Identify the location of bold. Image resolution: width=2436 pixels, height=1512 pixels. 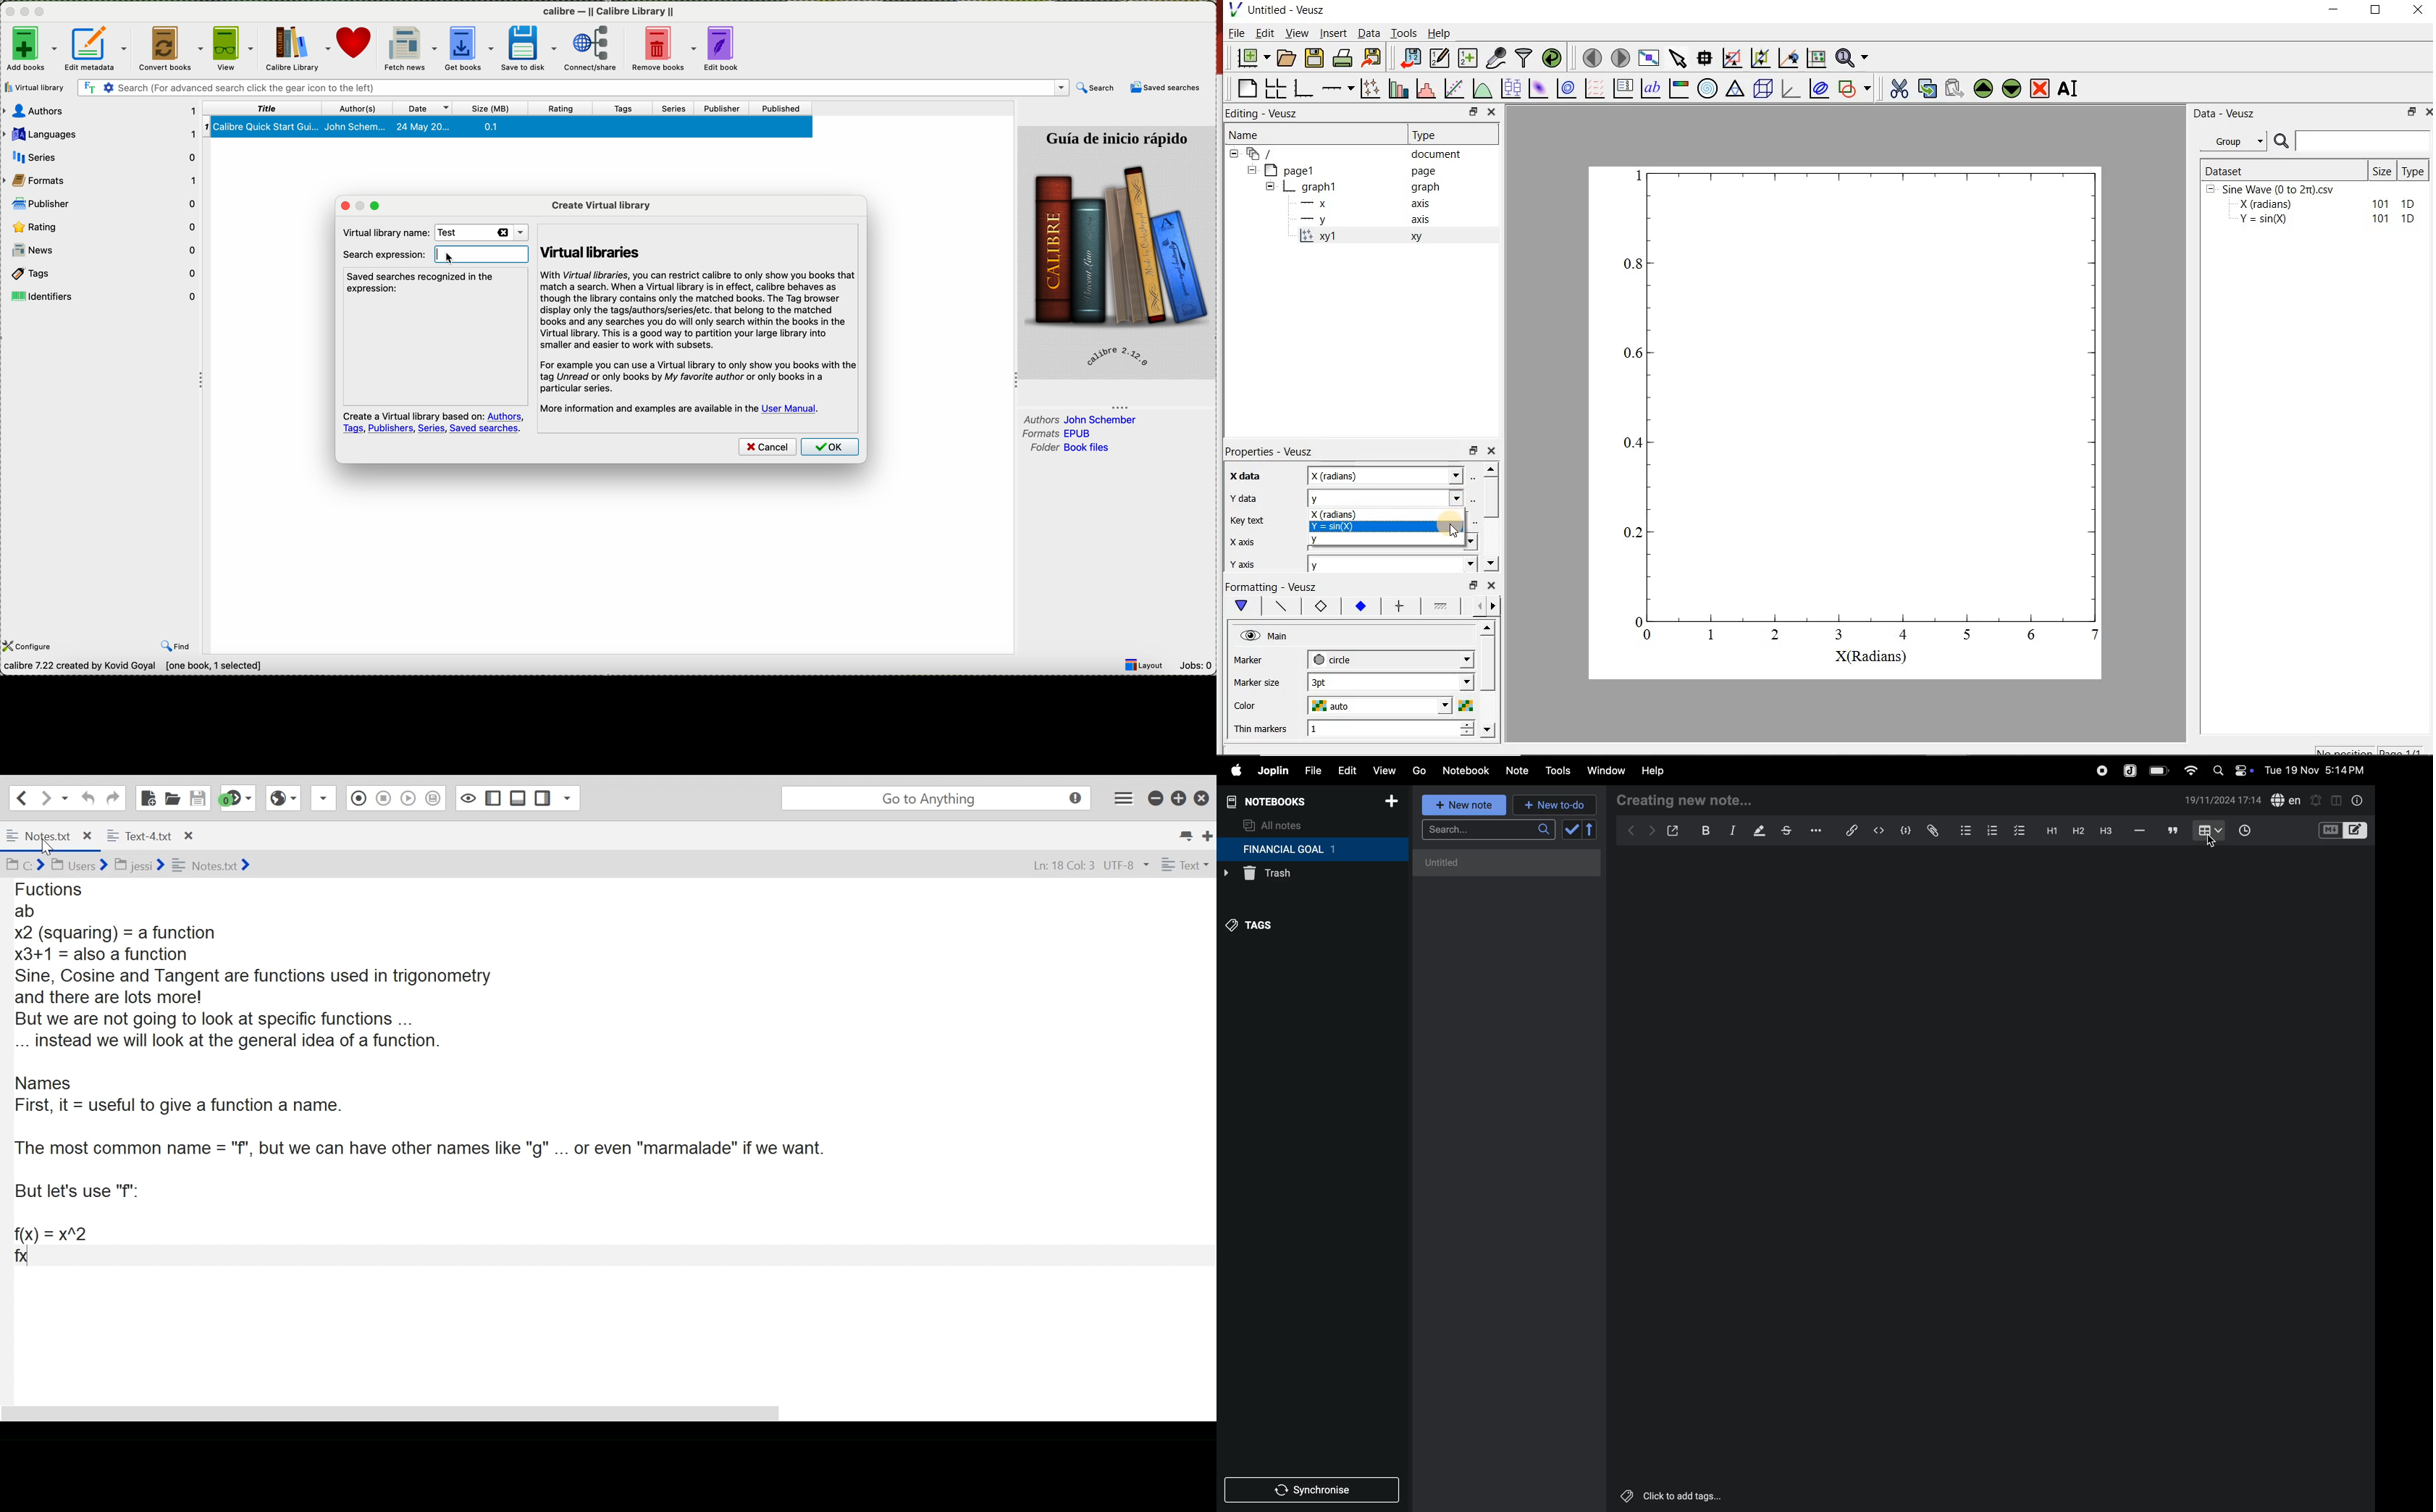
(1701, 830).